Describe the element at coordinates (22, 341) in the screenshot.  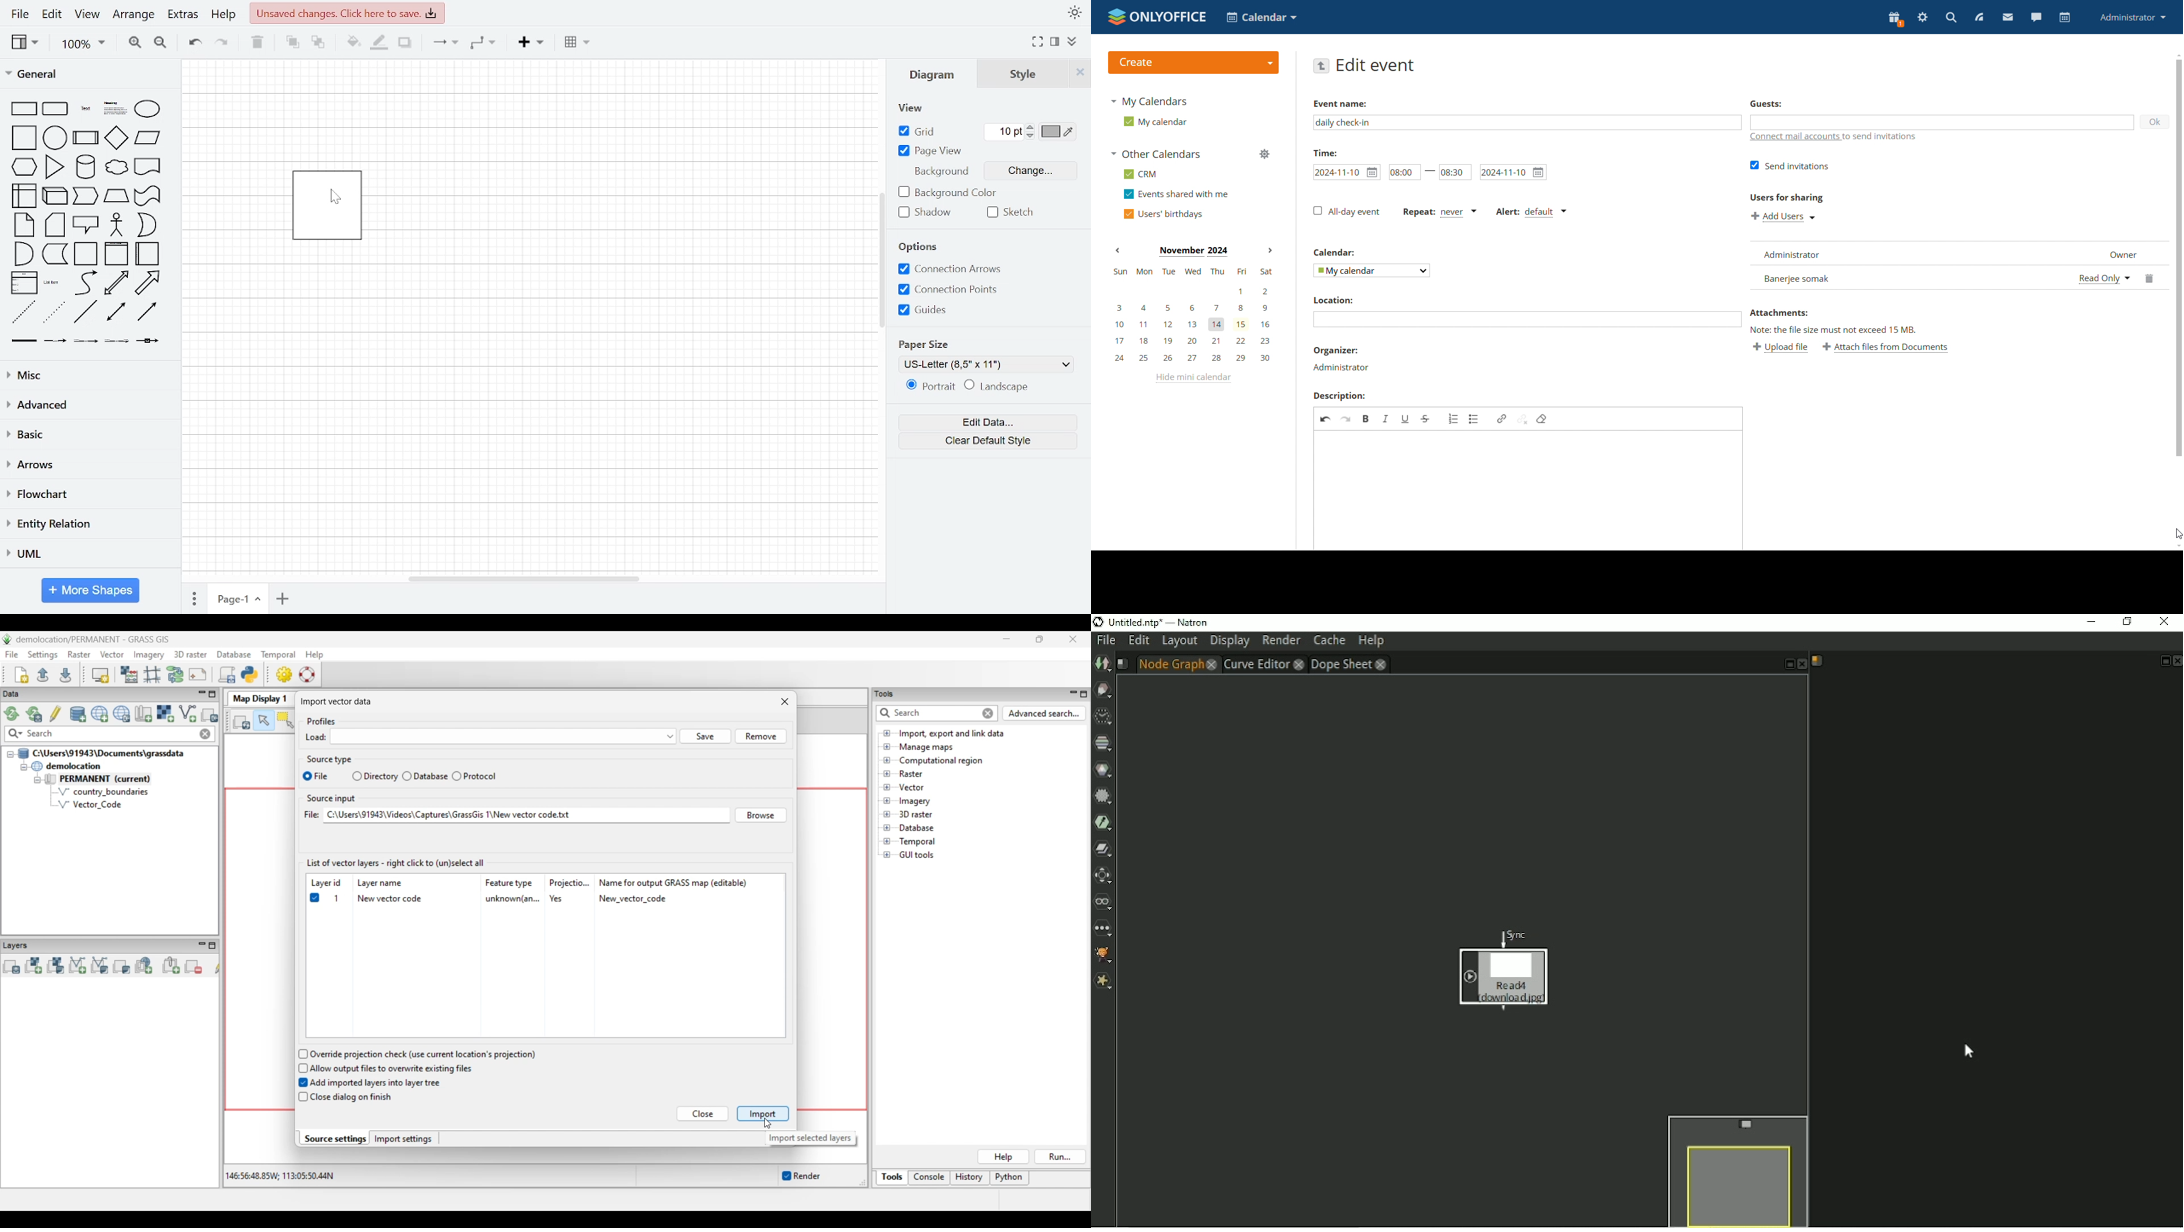
I see `link` at that location.